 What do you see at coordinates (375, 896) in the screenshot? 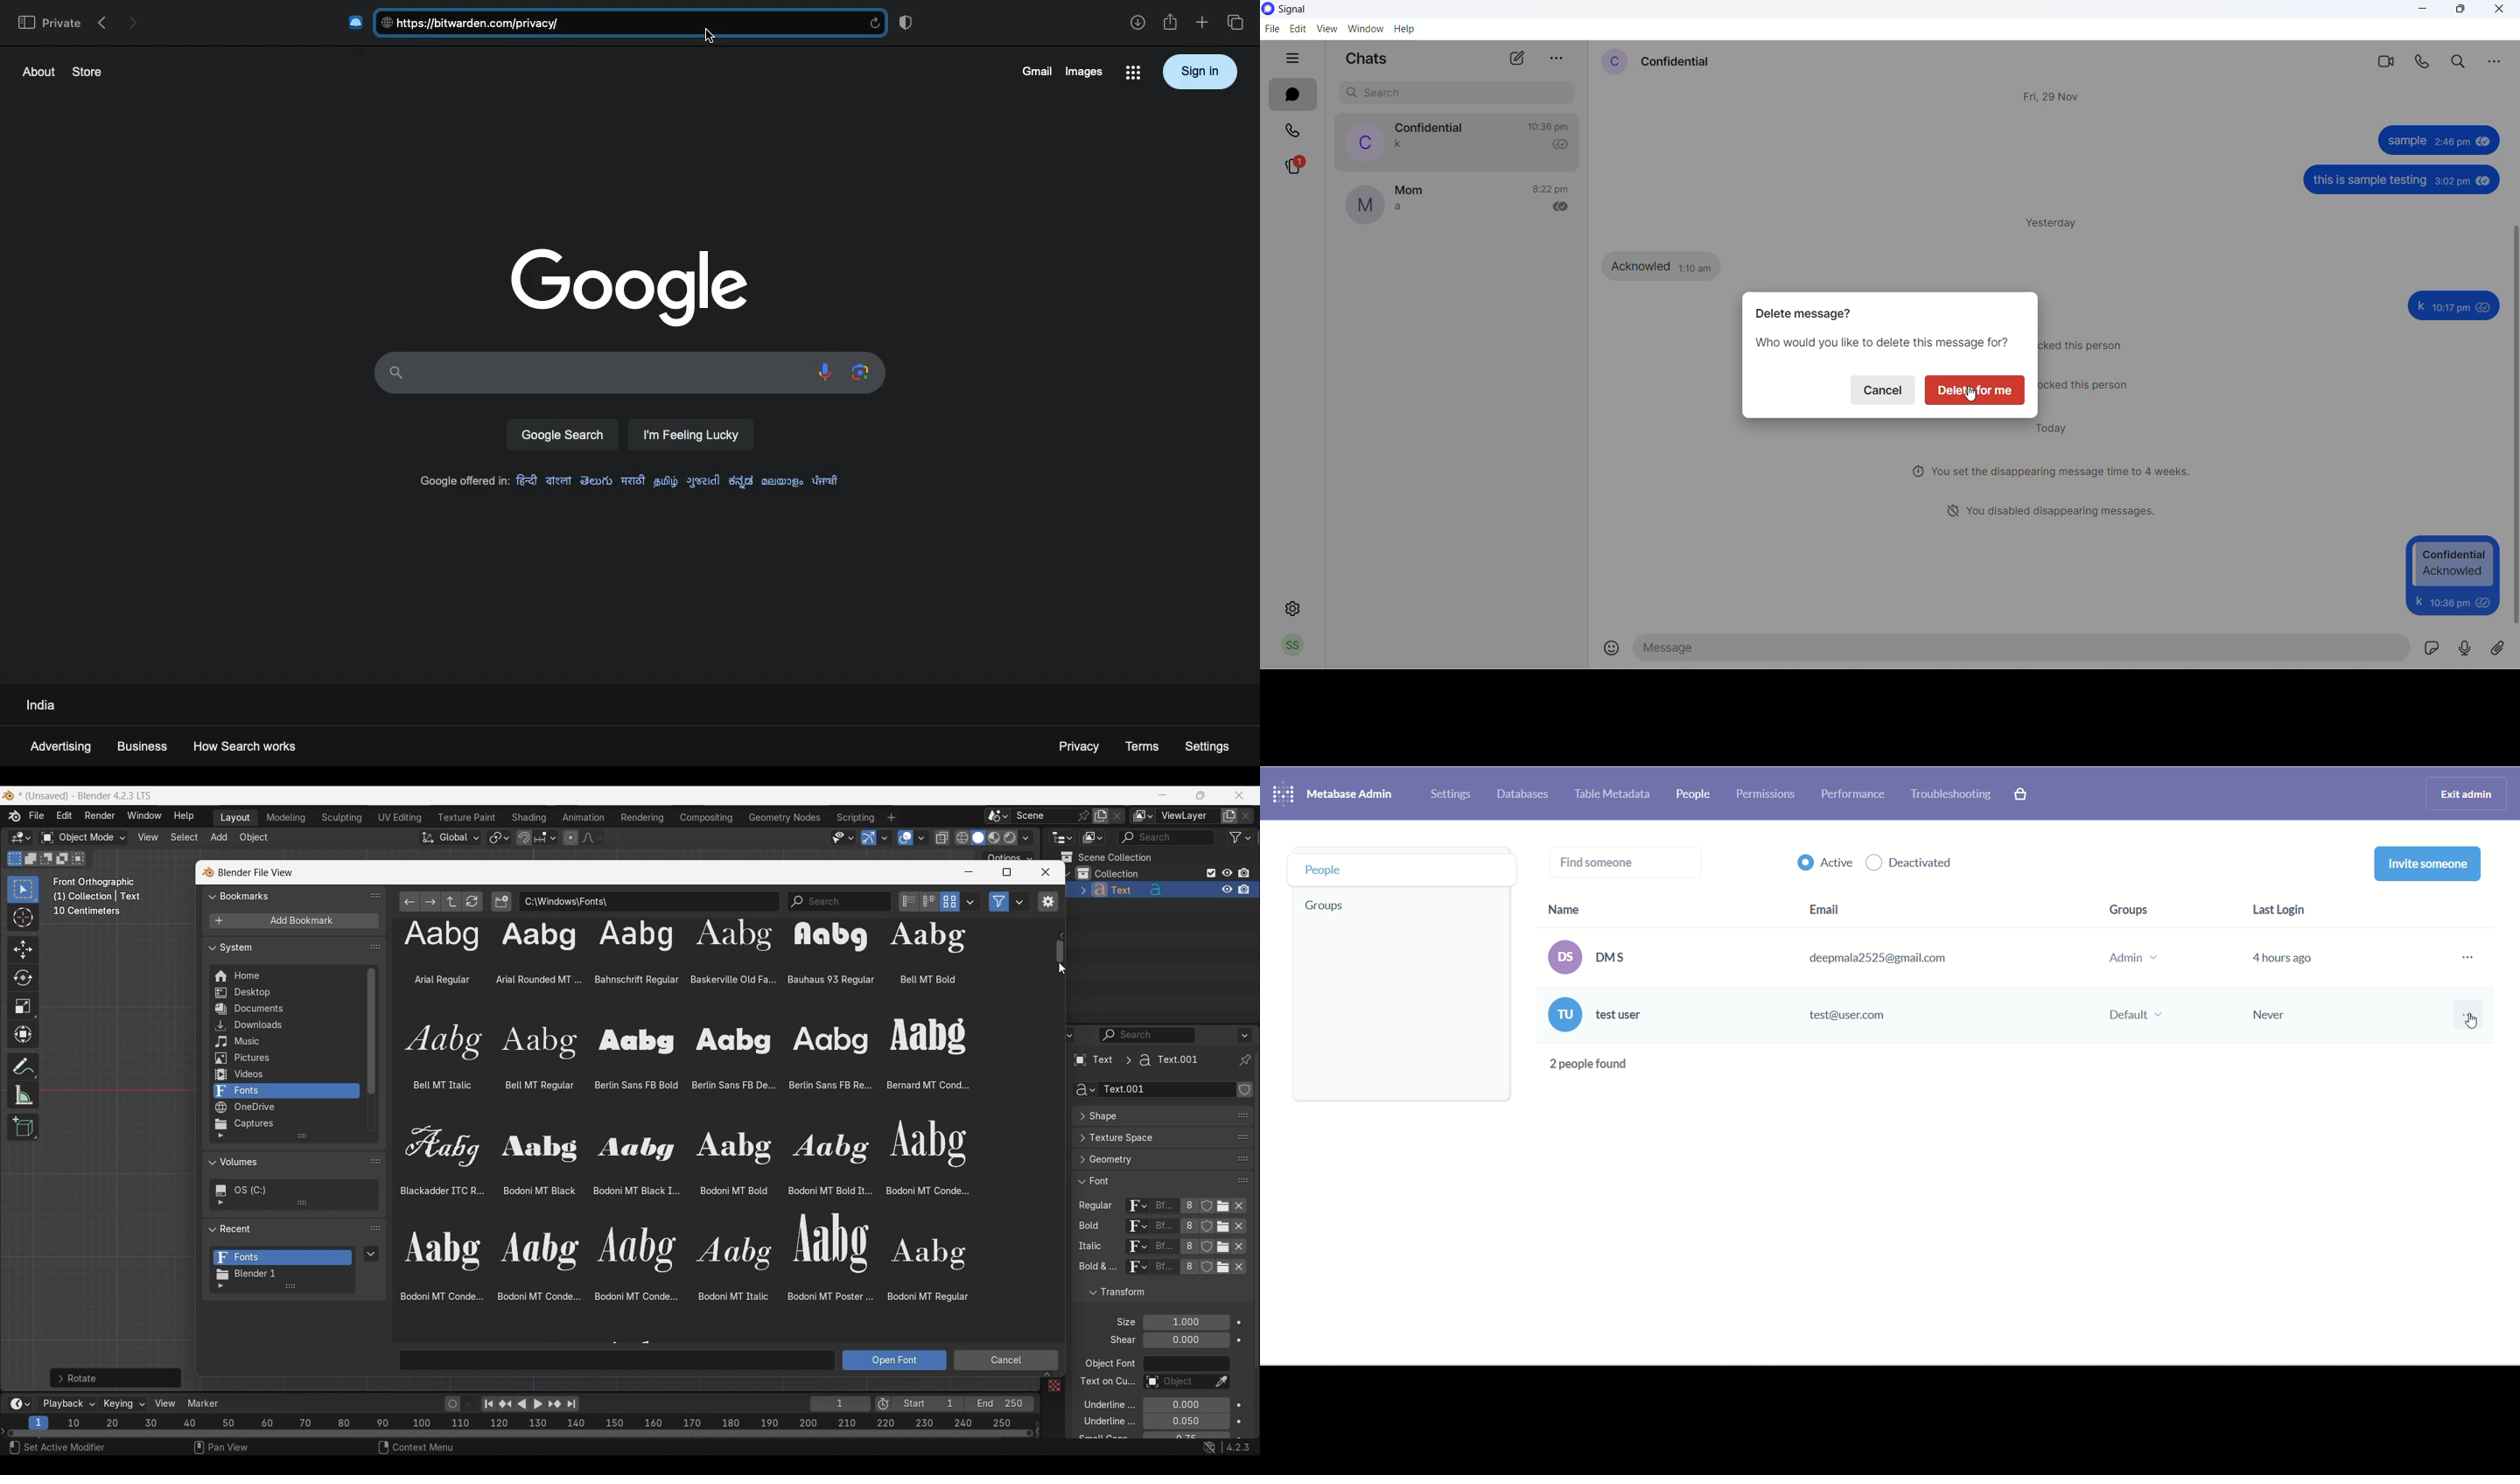
I see `Change order in list` at bounding box center [375, 896].